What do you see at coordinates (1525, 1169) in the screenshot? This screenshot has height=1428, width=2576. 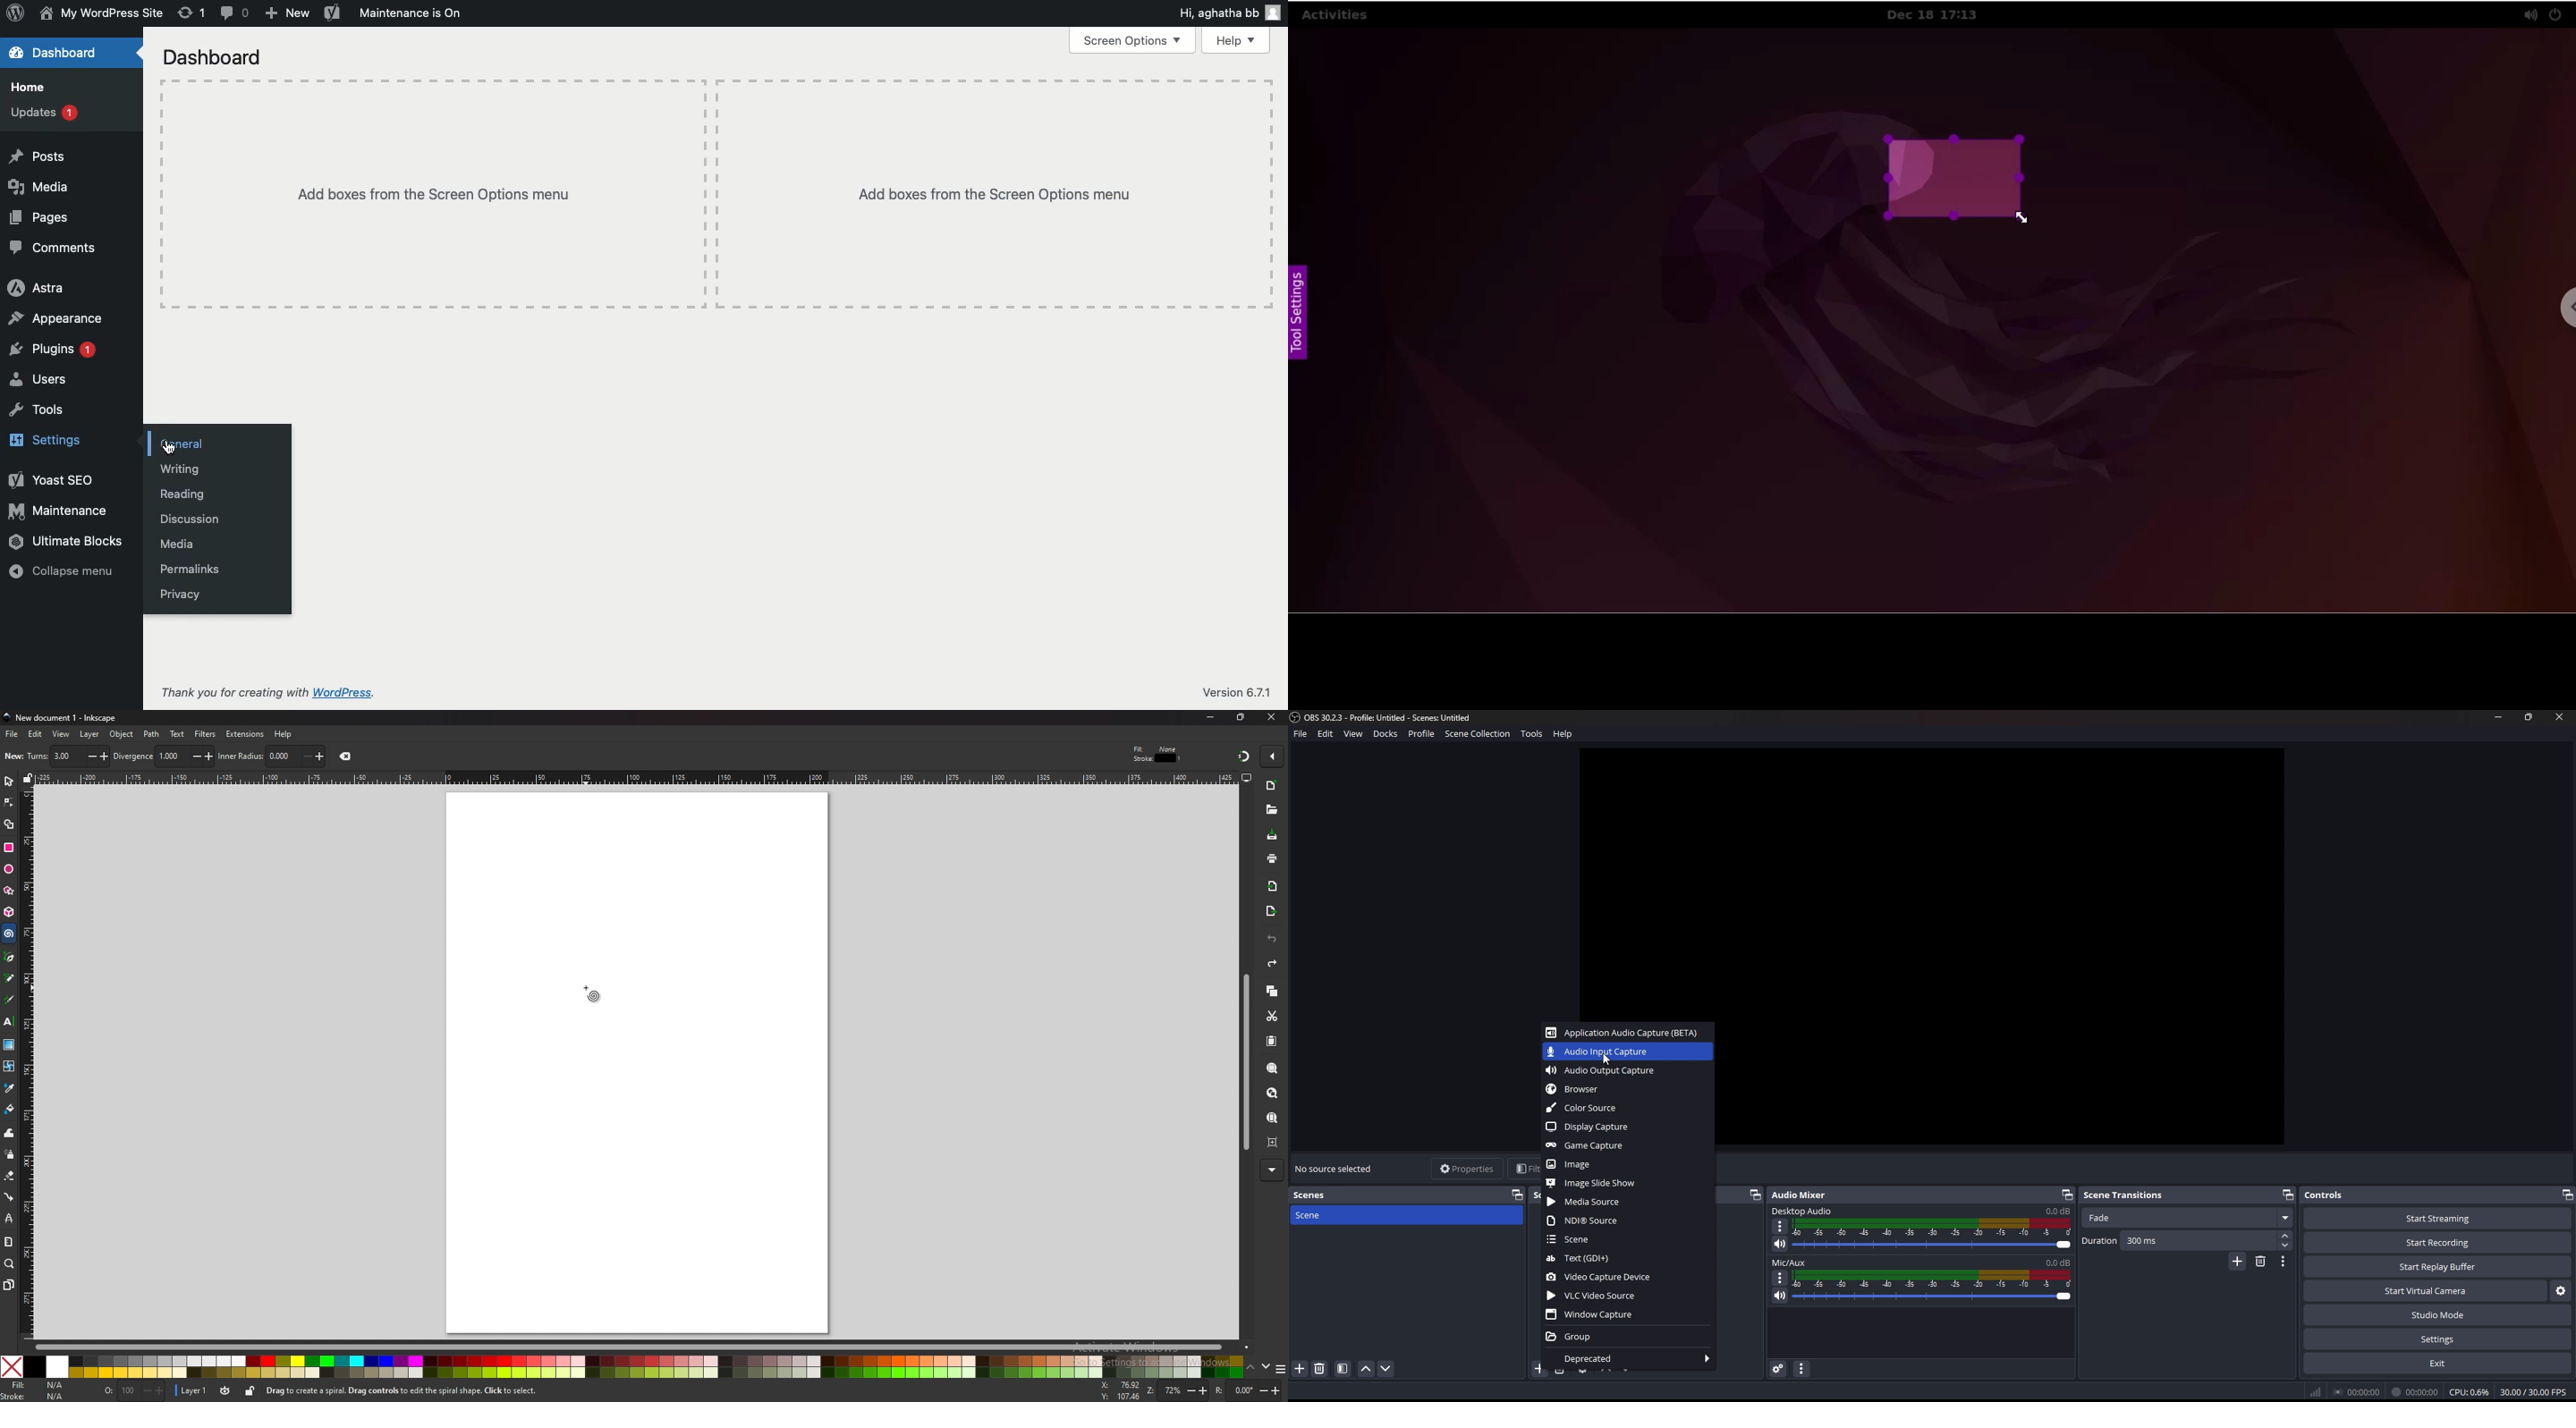 I see `filters` at bounding box center [1525, 1169].